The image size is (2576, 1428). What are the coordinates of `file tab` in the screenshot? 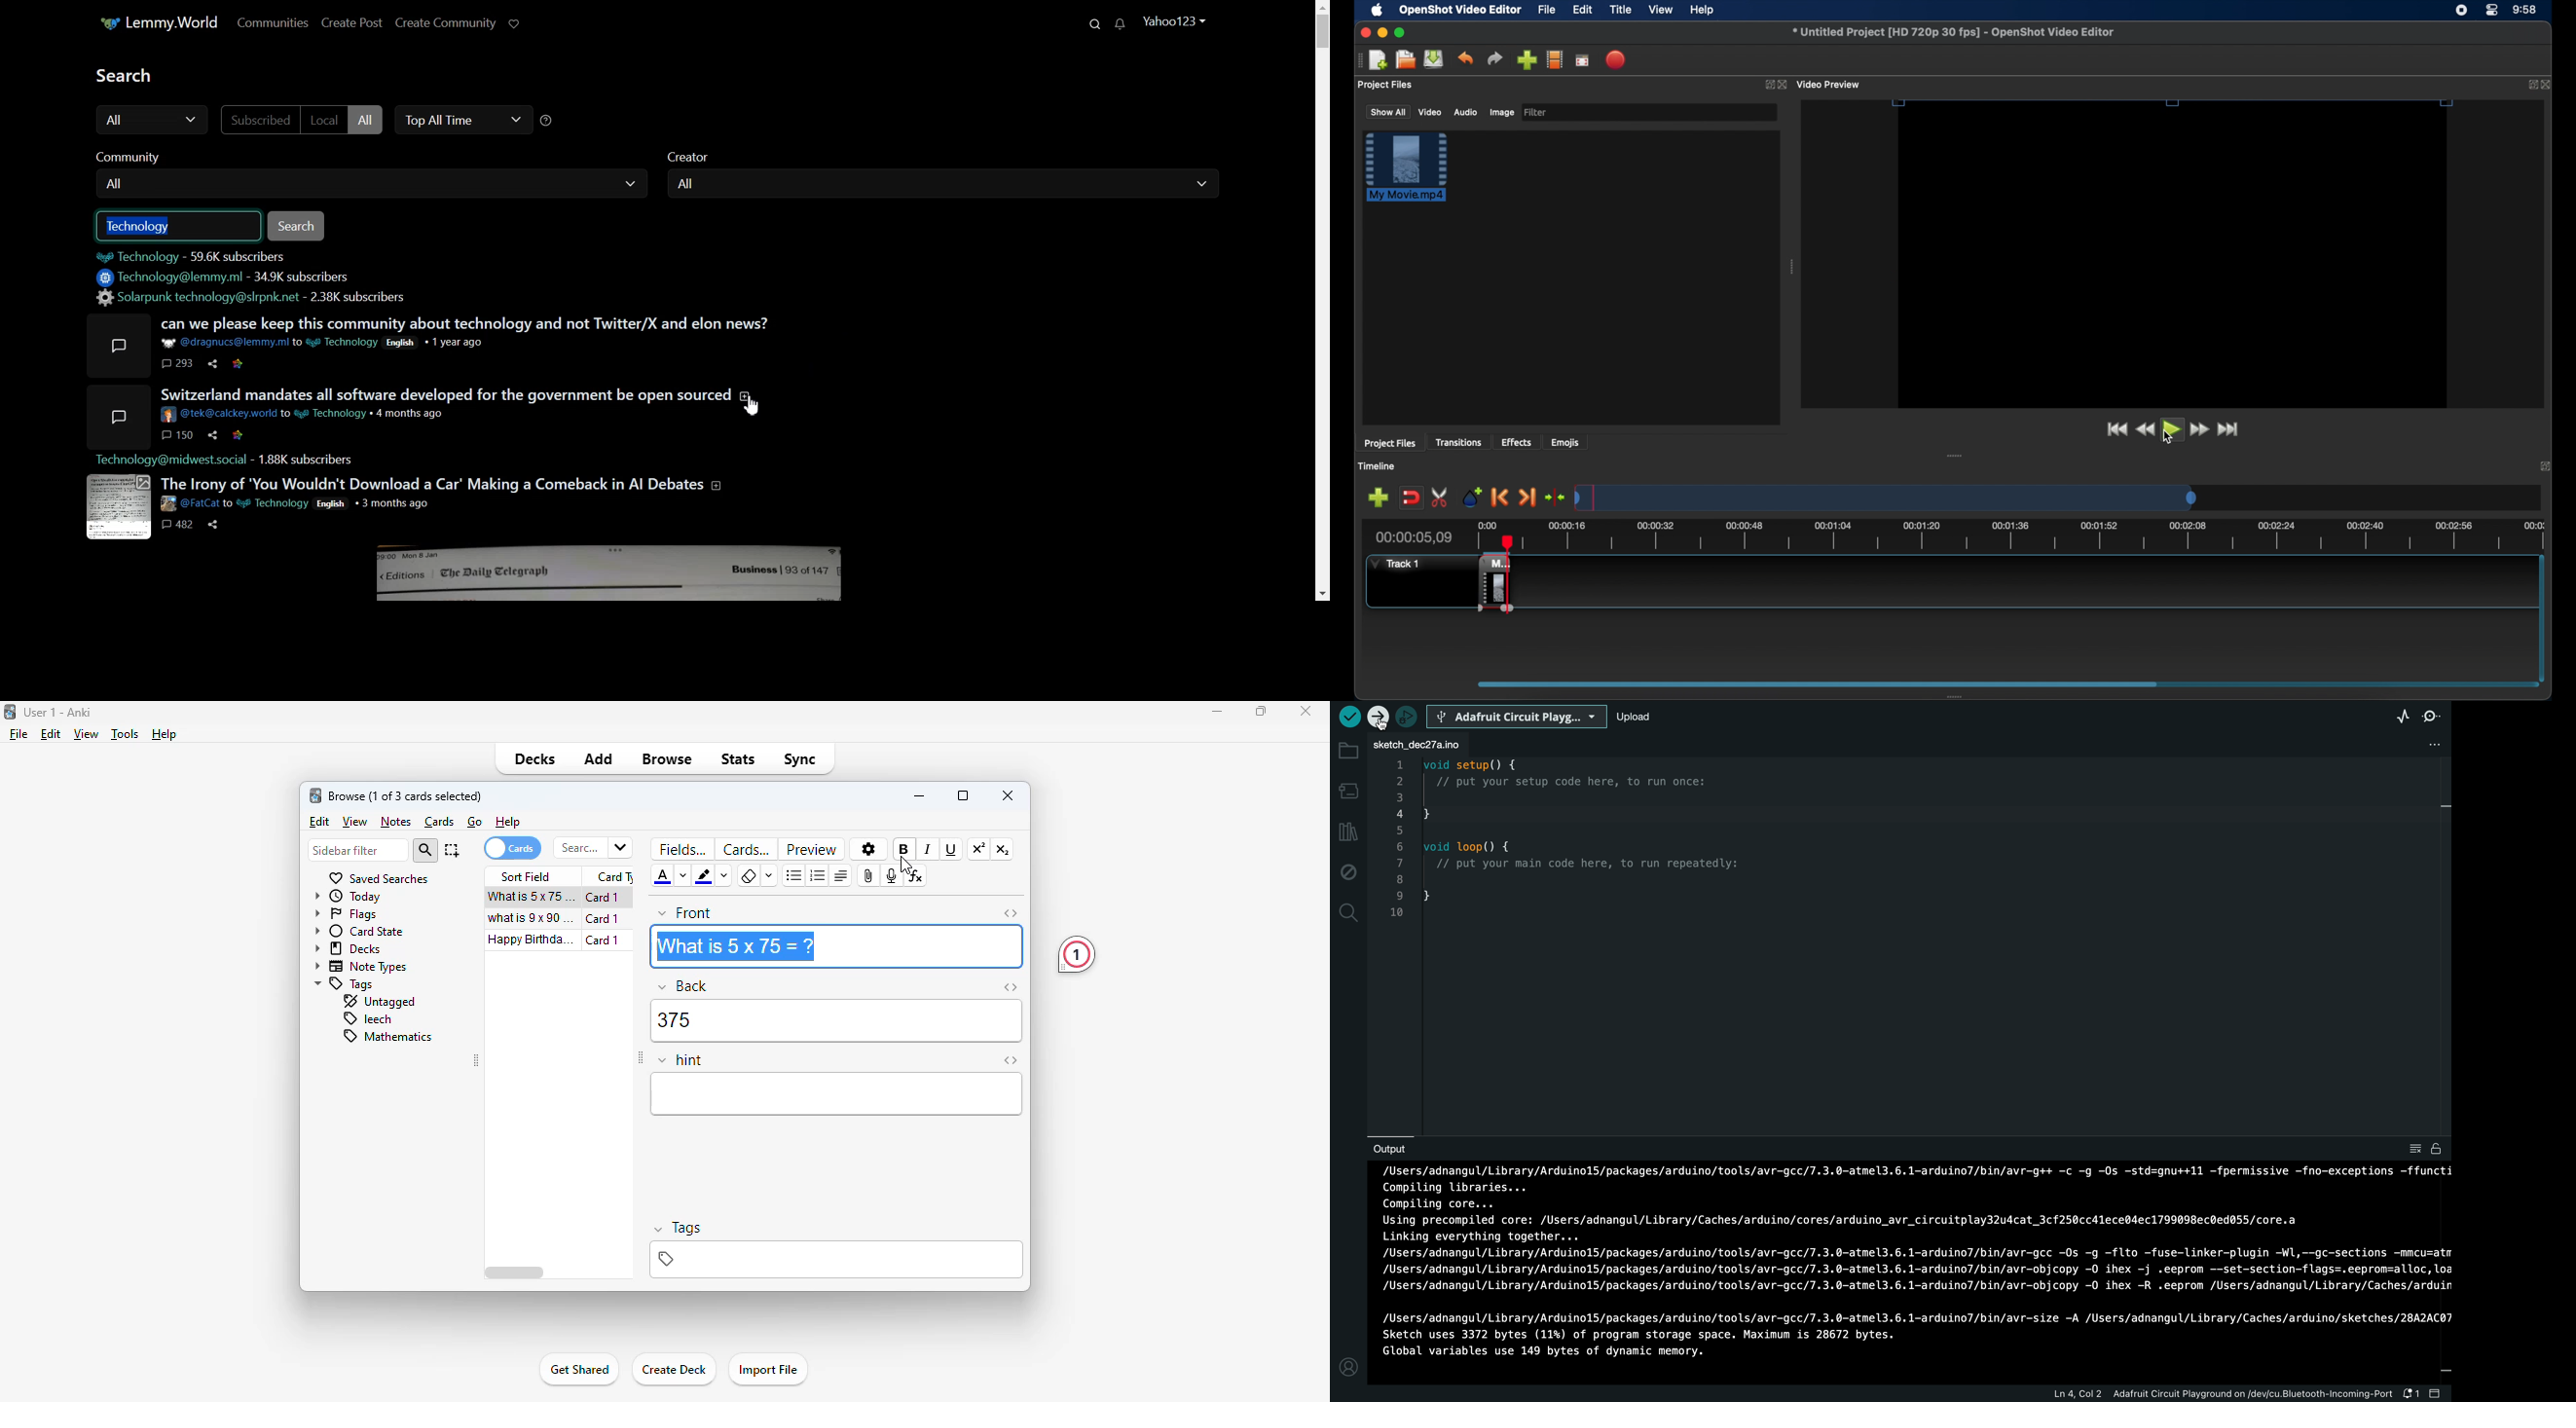 It's located at (1425, 743).